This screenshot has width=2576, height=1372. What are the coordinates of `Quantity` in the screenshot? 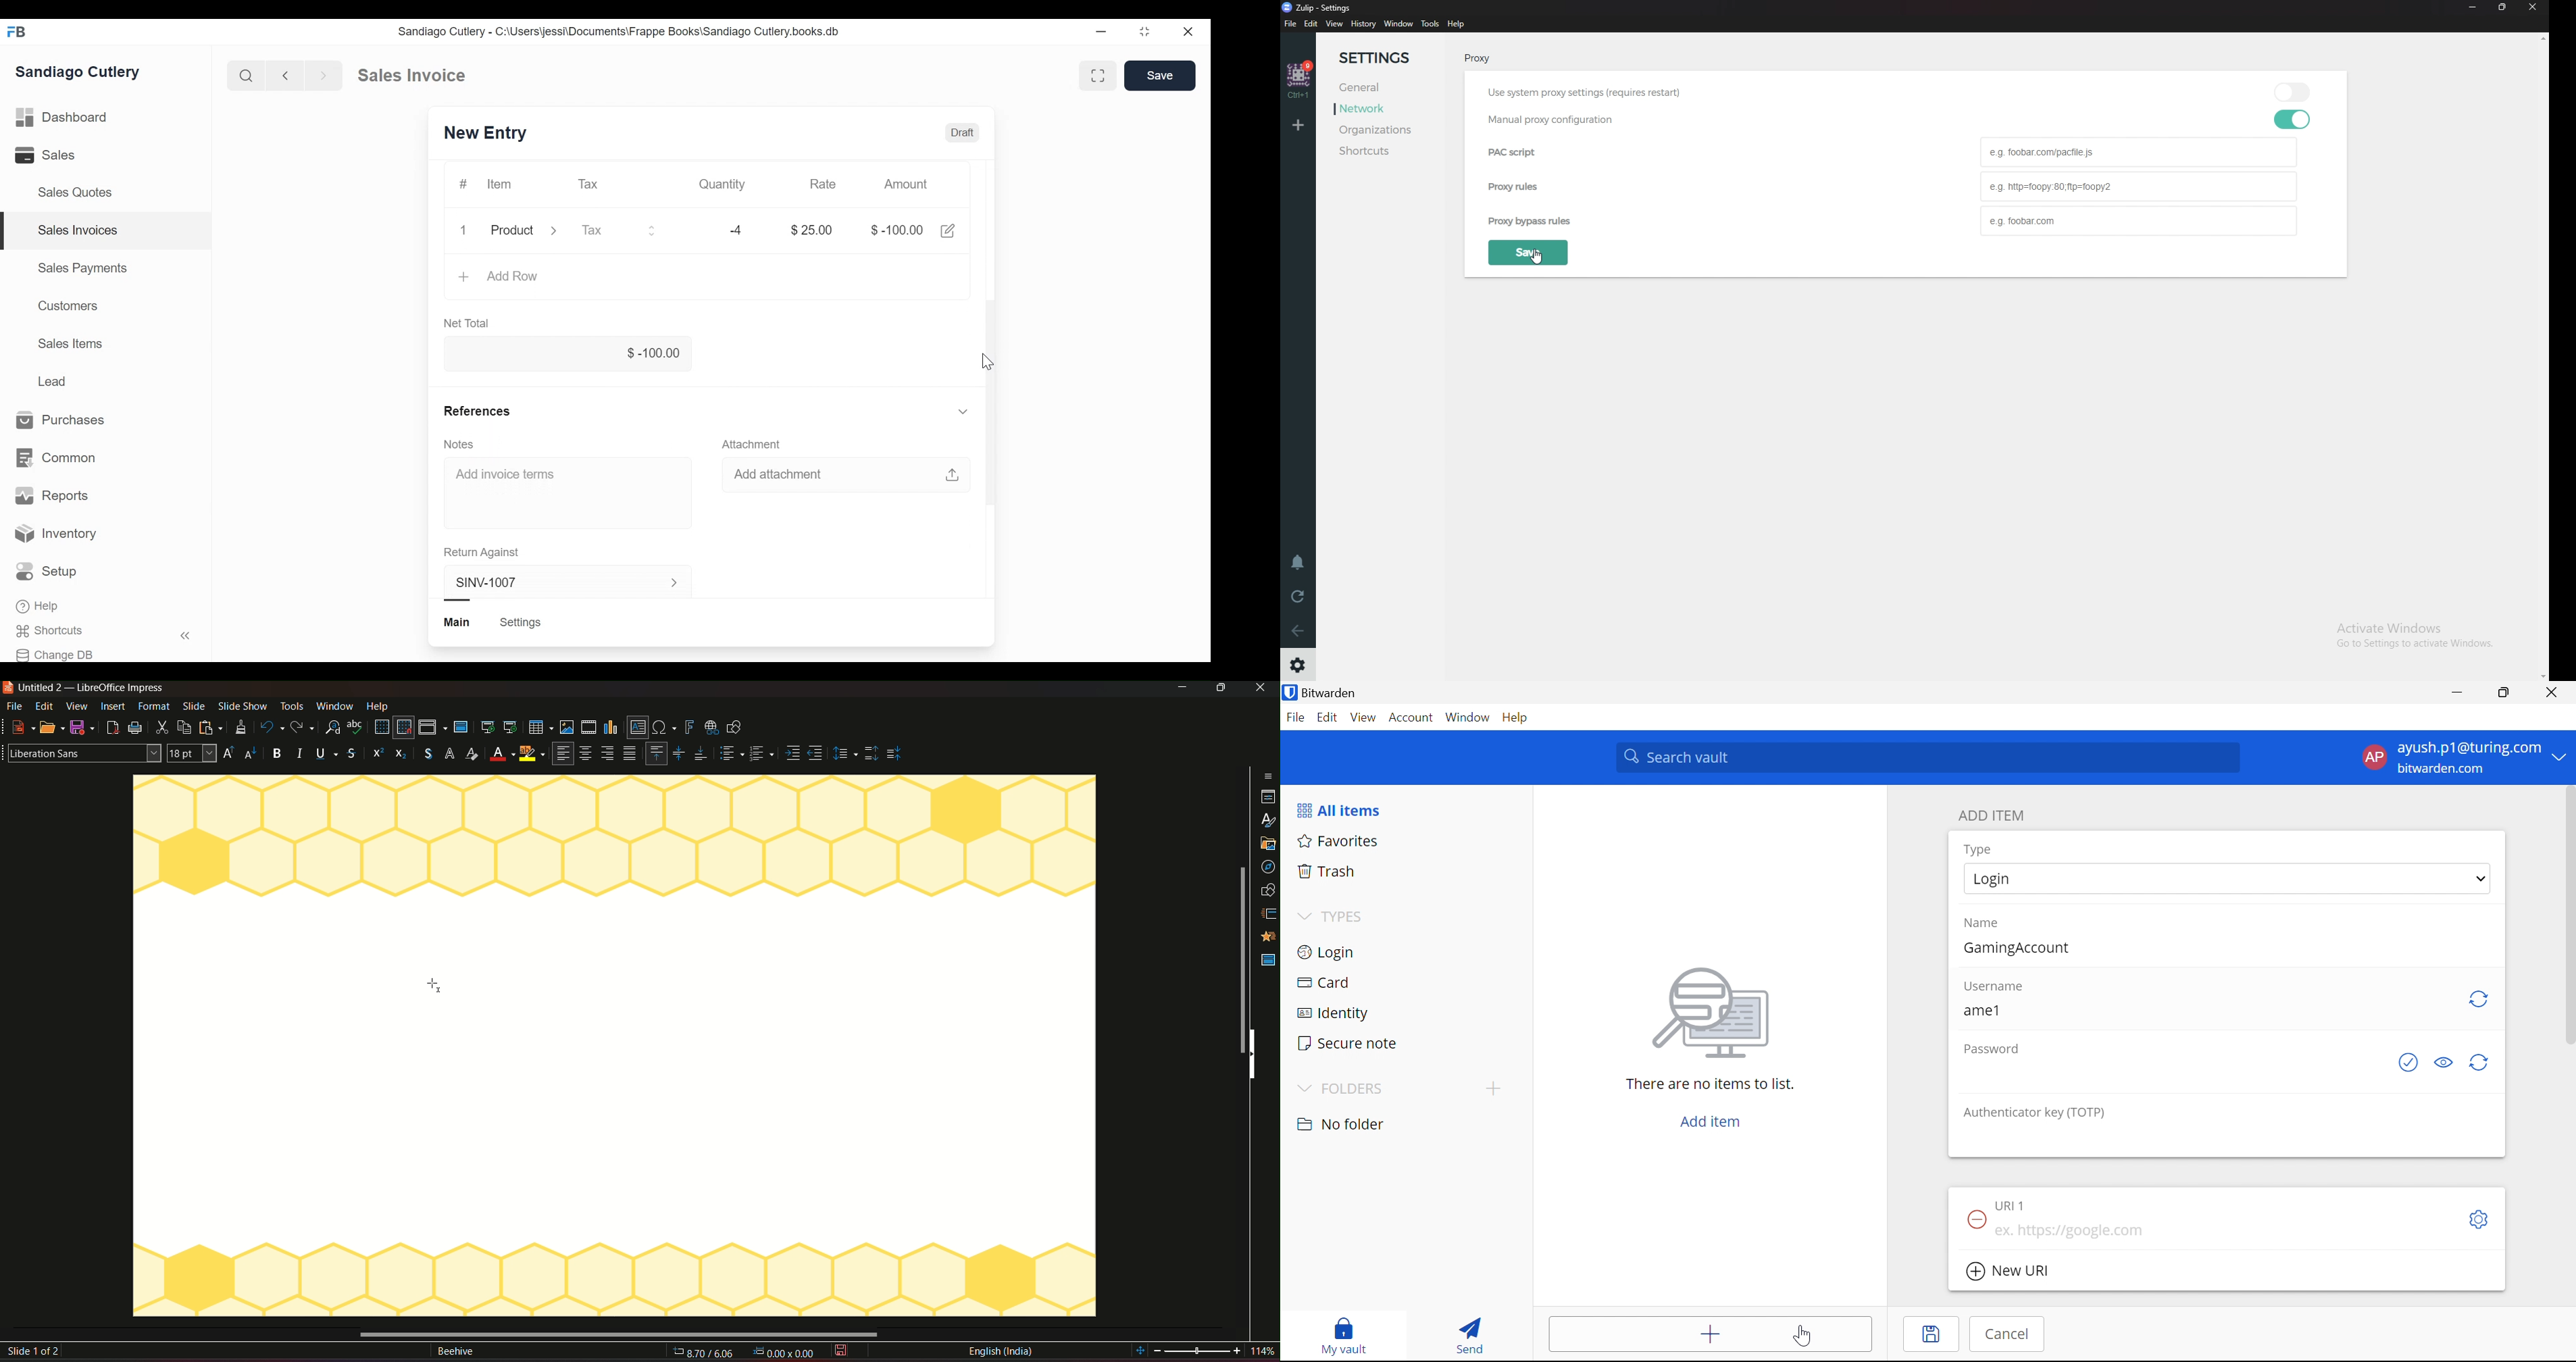 It's located at (724, 184).